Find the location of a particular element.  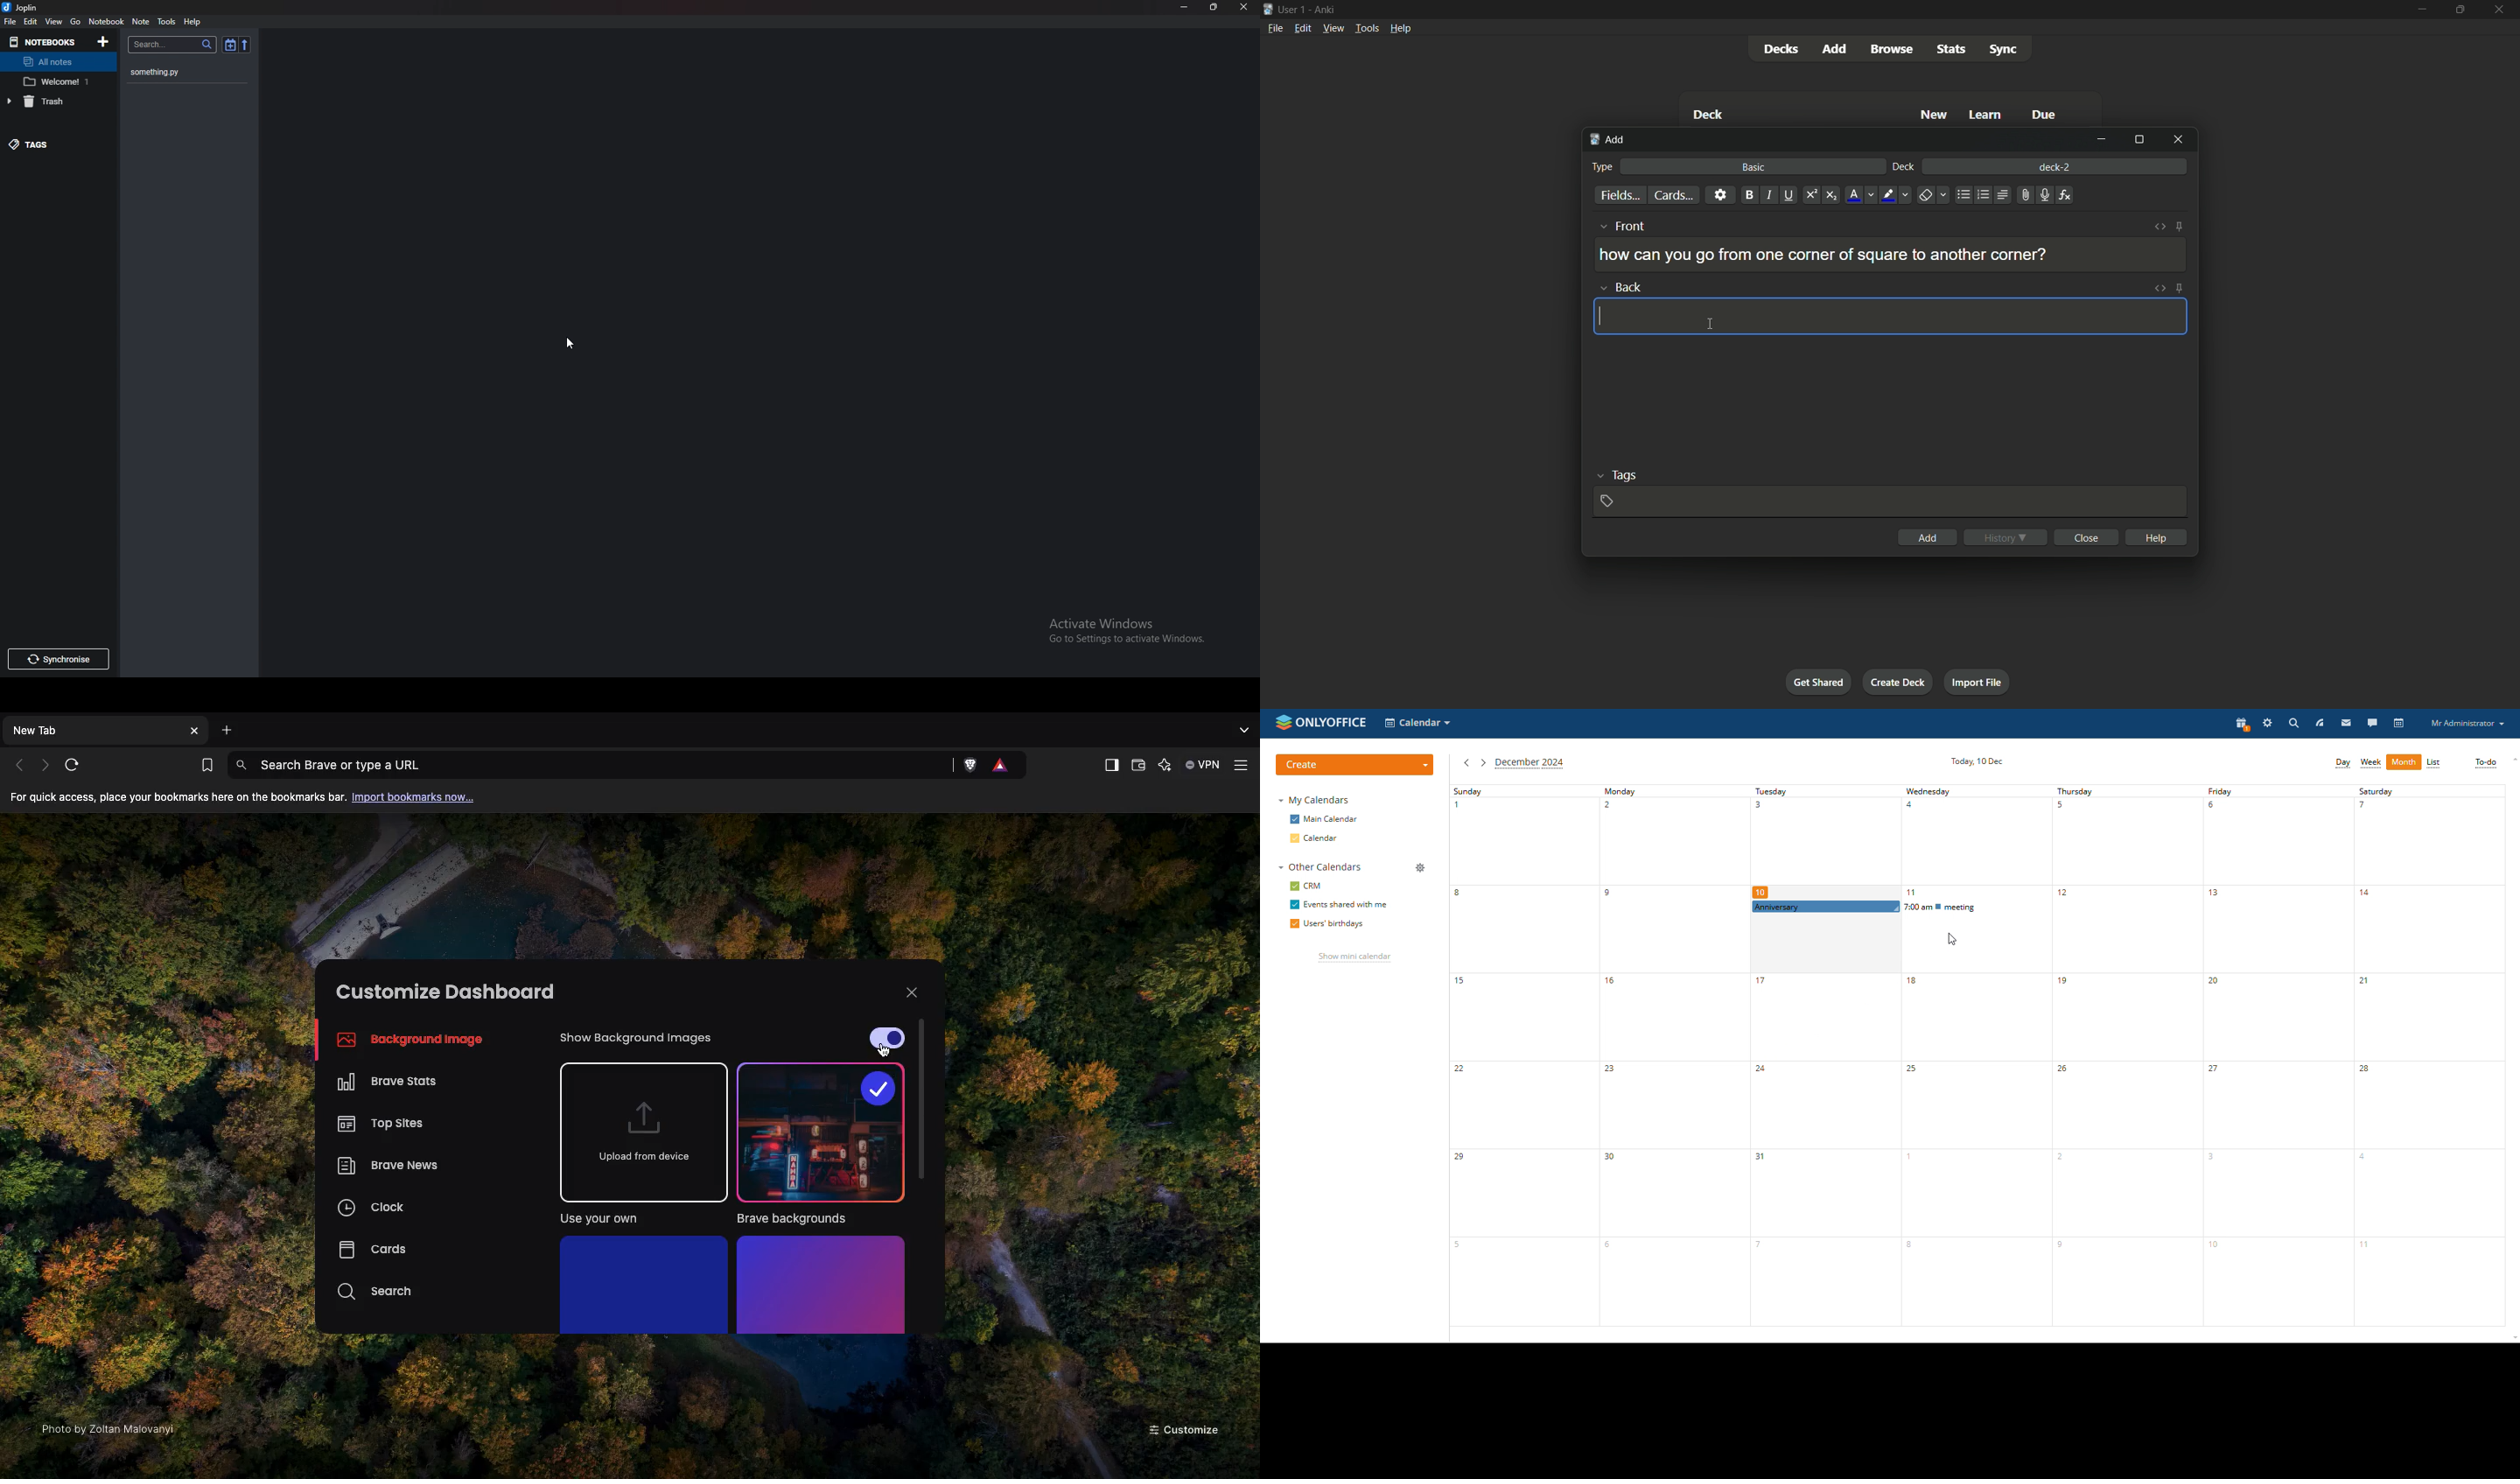

help menu is located at coordinates (1401, 28).